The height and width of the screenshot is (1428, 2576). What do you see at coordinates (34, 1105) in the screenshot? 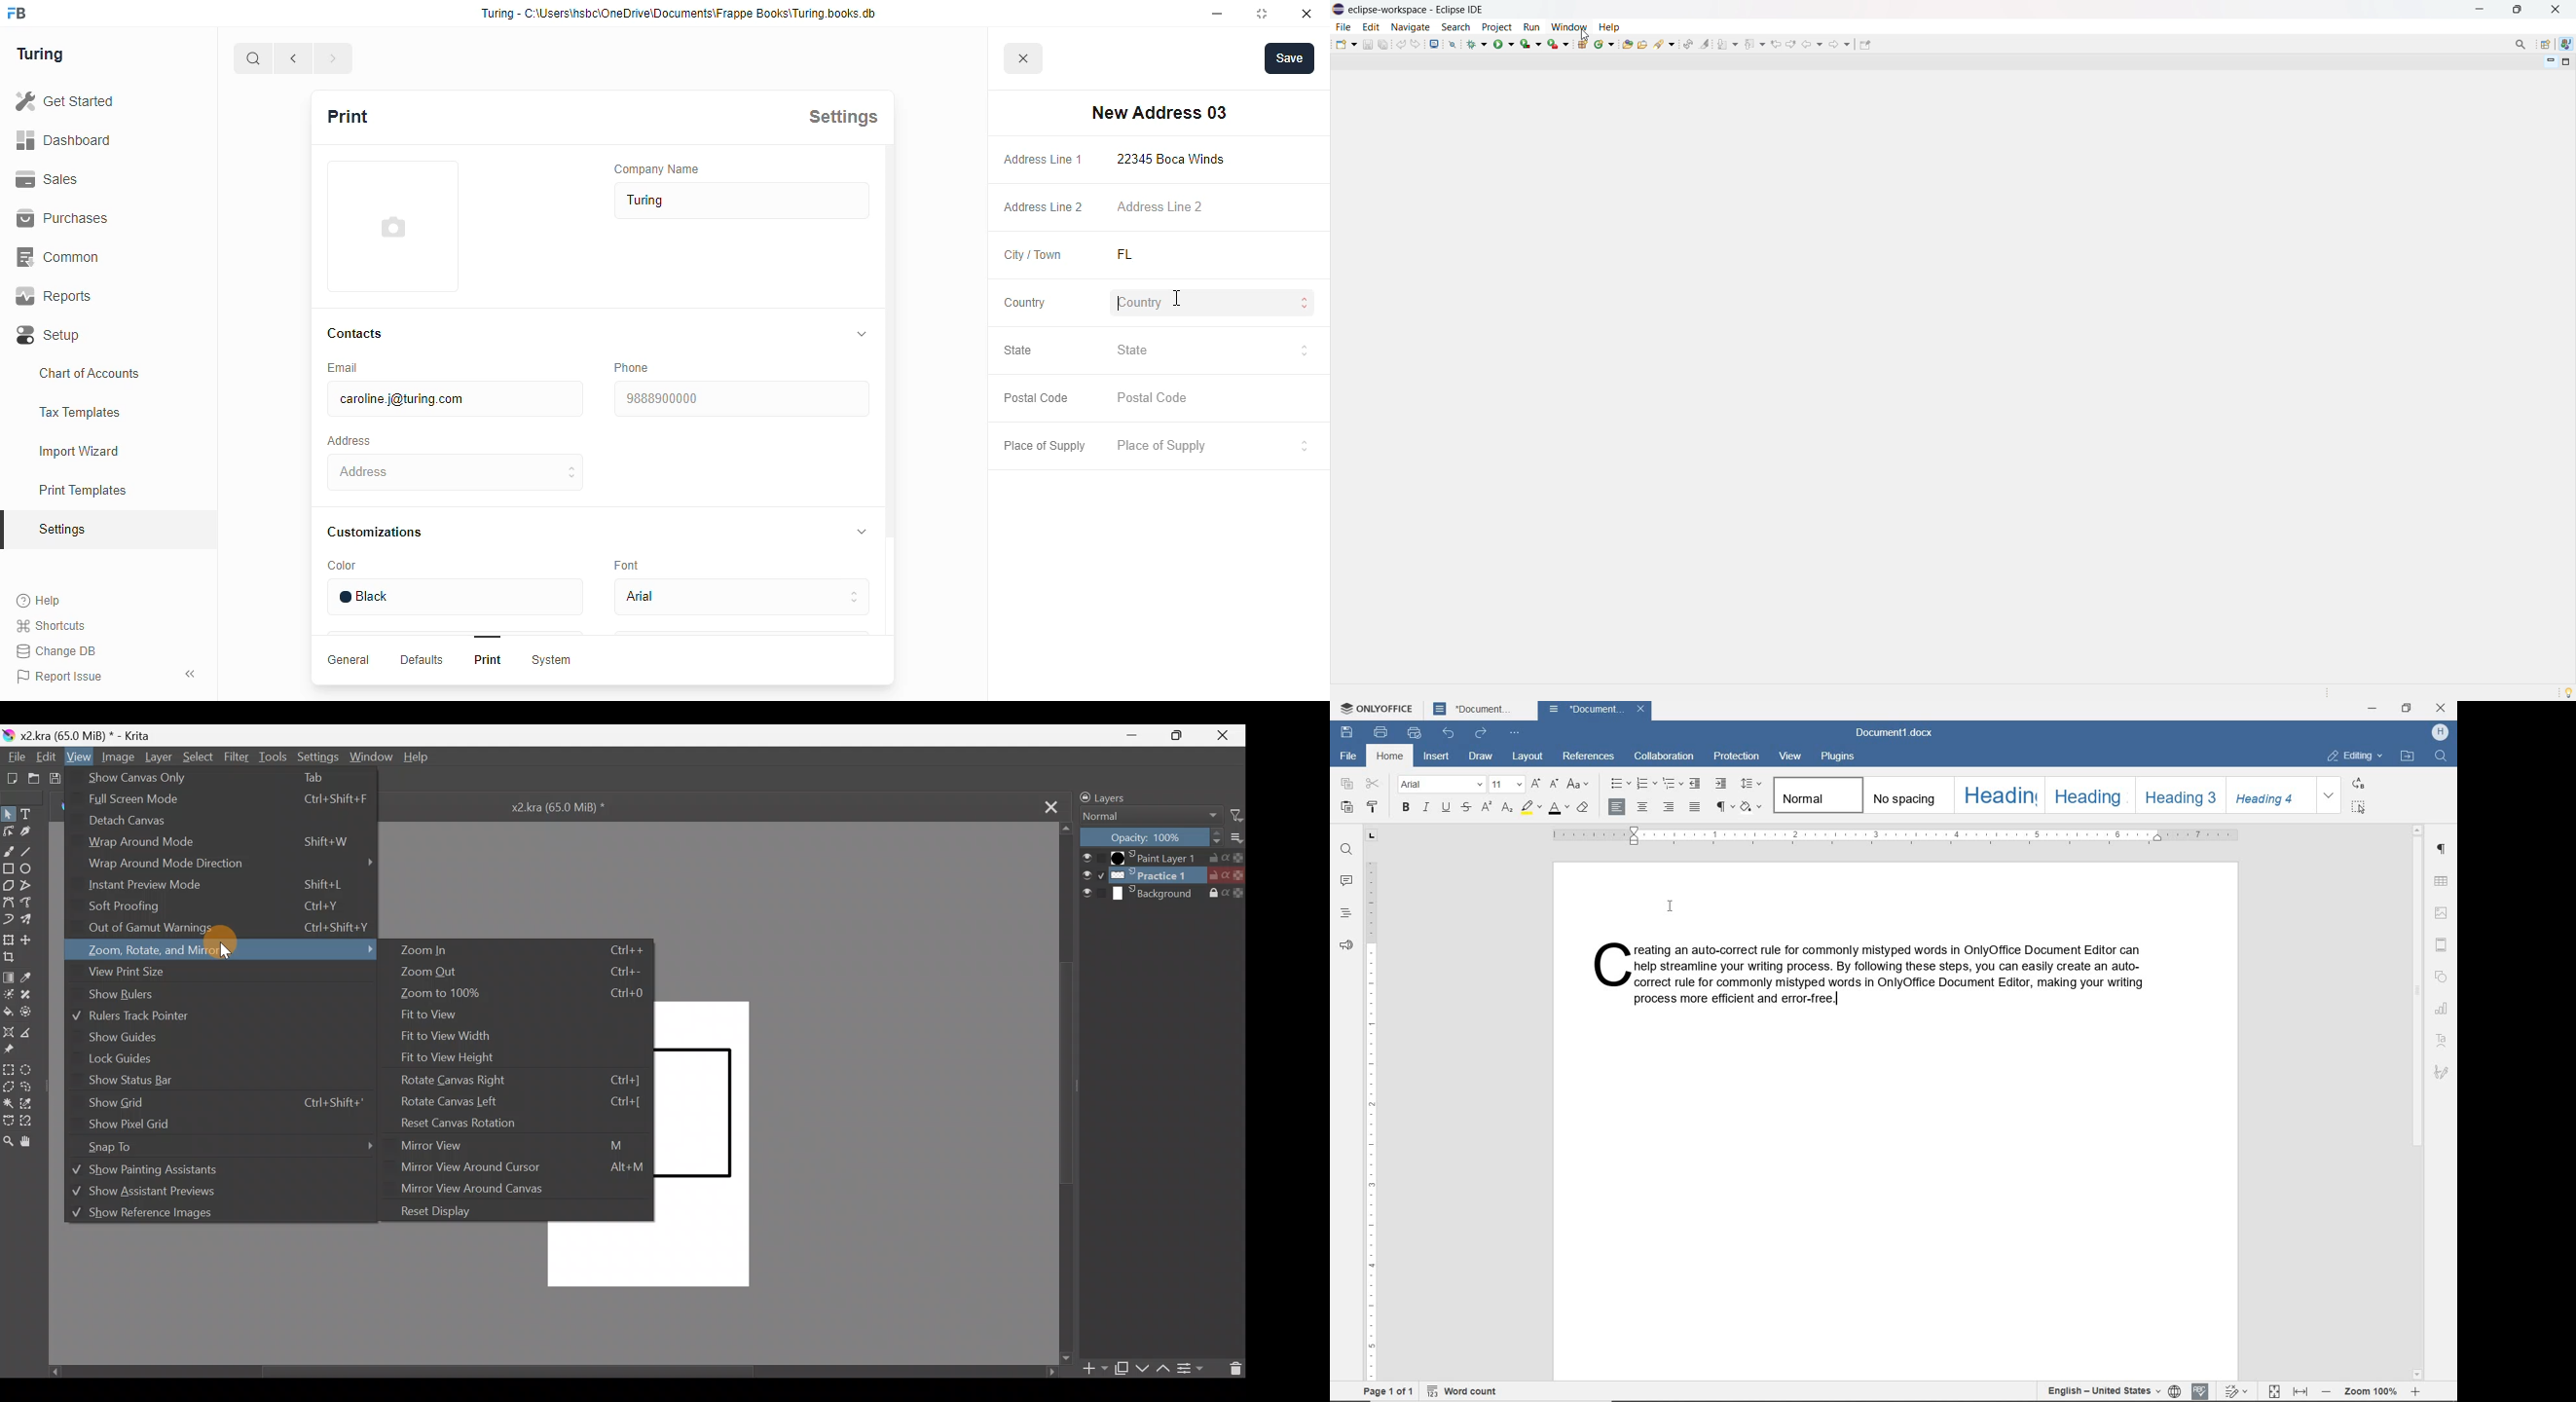
I see `Similar colour selection tool` at bounding box center [34, 1105].